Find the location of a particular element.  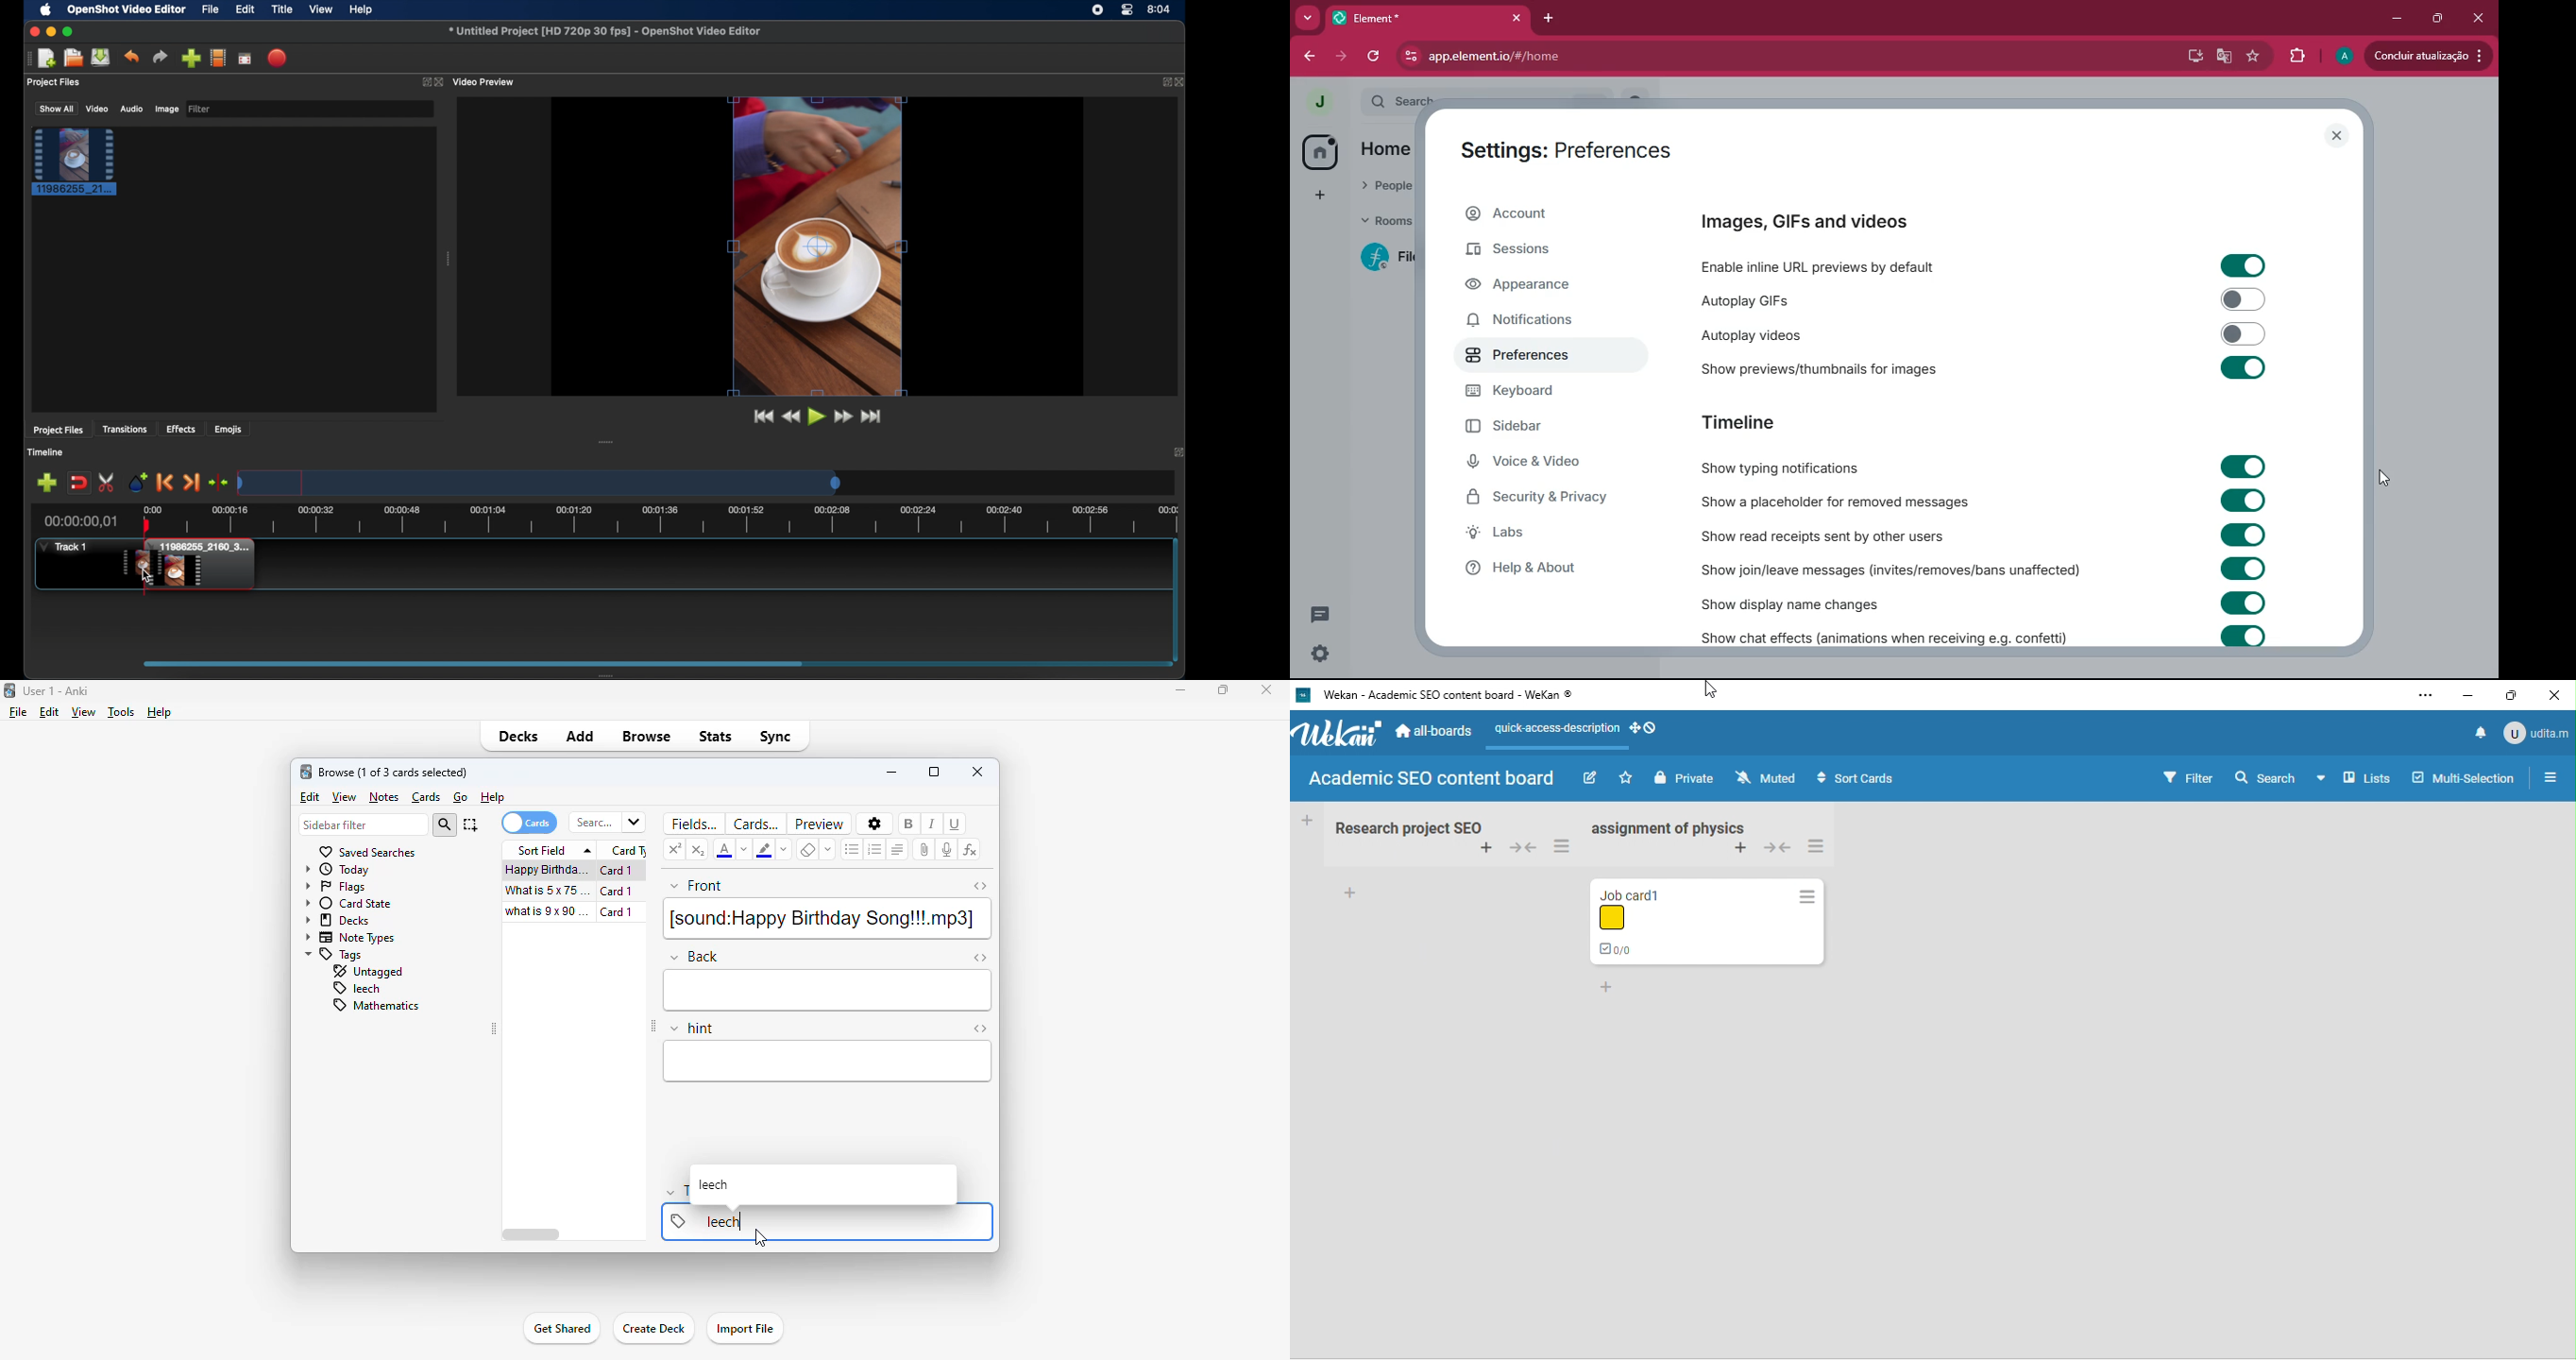

close is located at coordinates (977, 772).